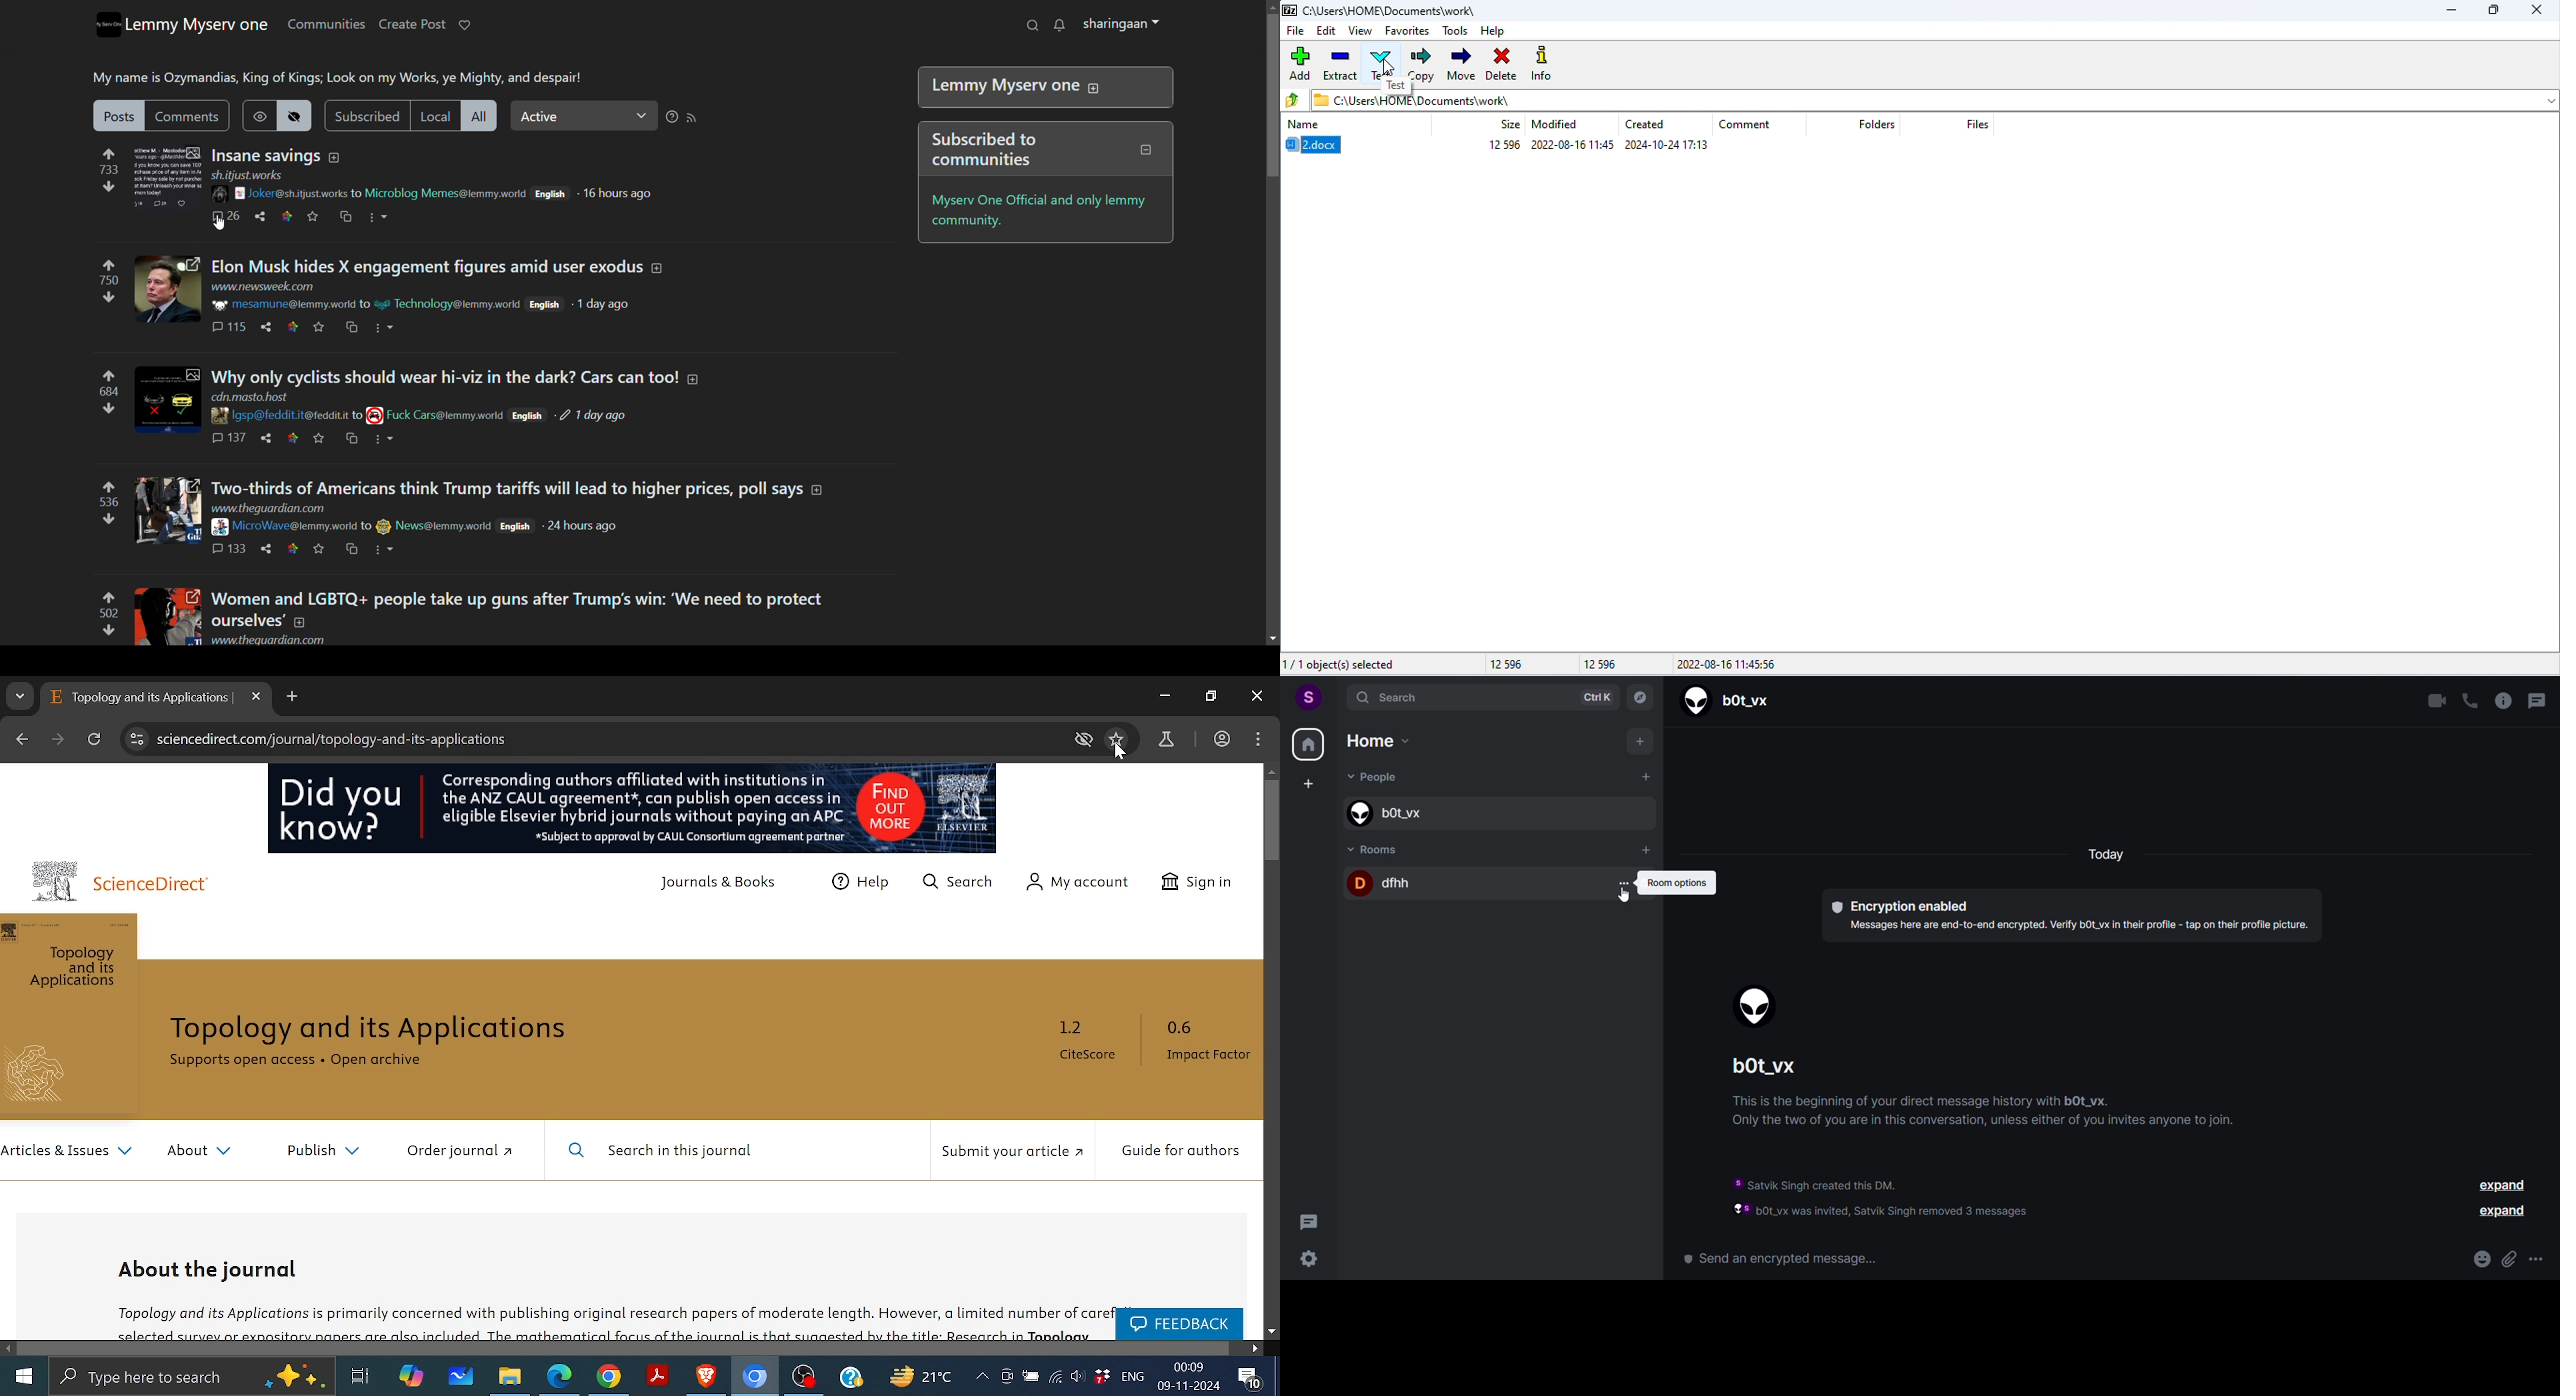 The width and height of the screenshot is (2576, 1400). I want to click on people name, so click(1773, 1068).